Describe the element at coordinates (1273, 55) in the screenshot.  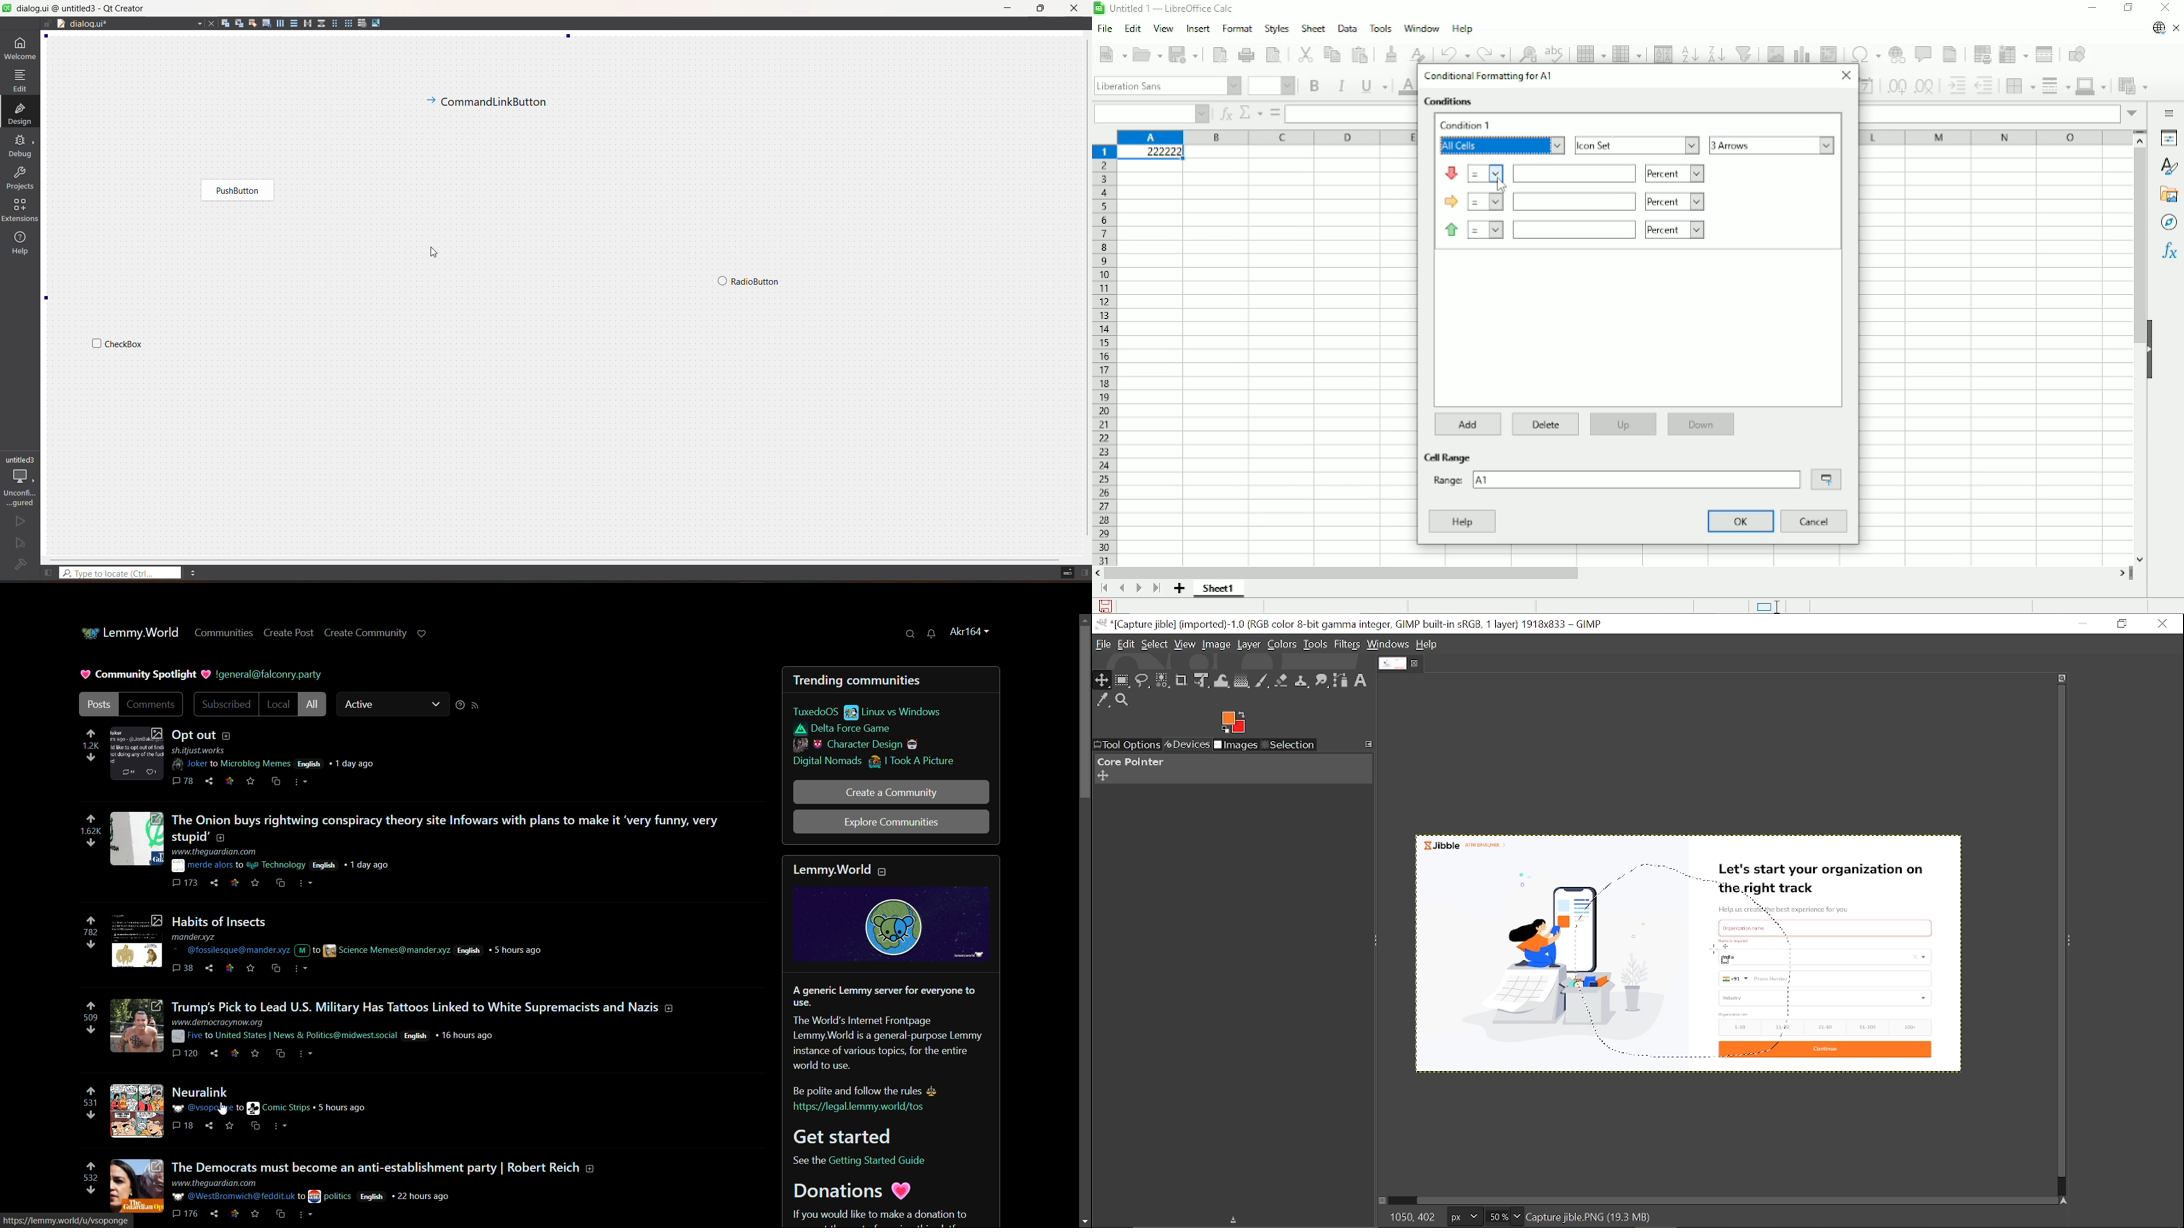
I see `Toggle print preview` at that location.